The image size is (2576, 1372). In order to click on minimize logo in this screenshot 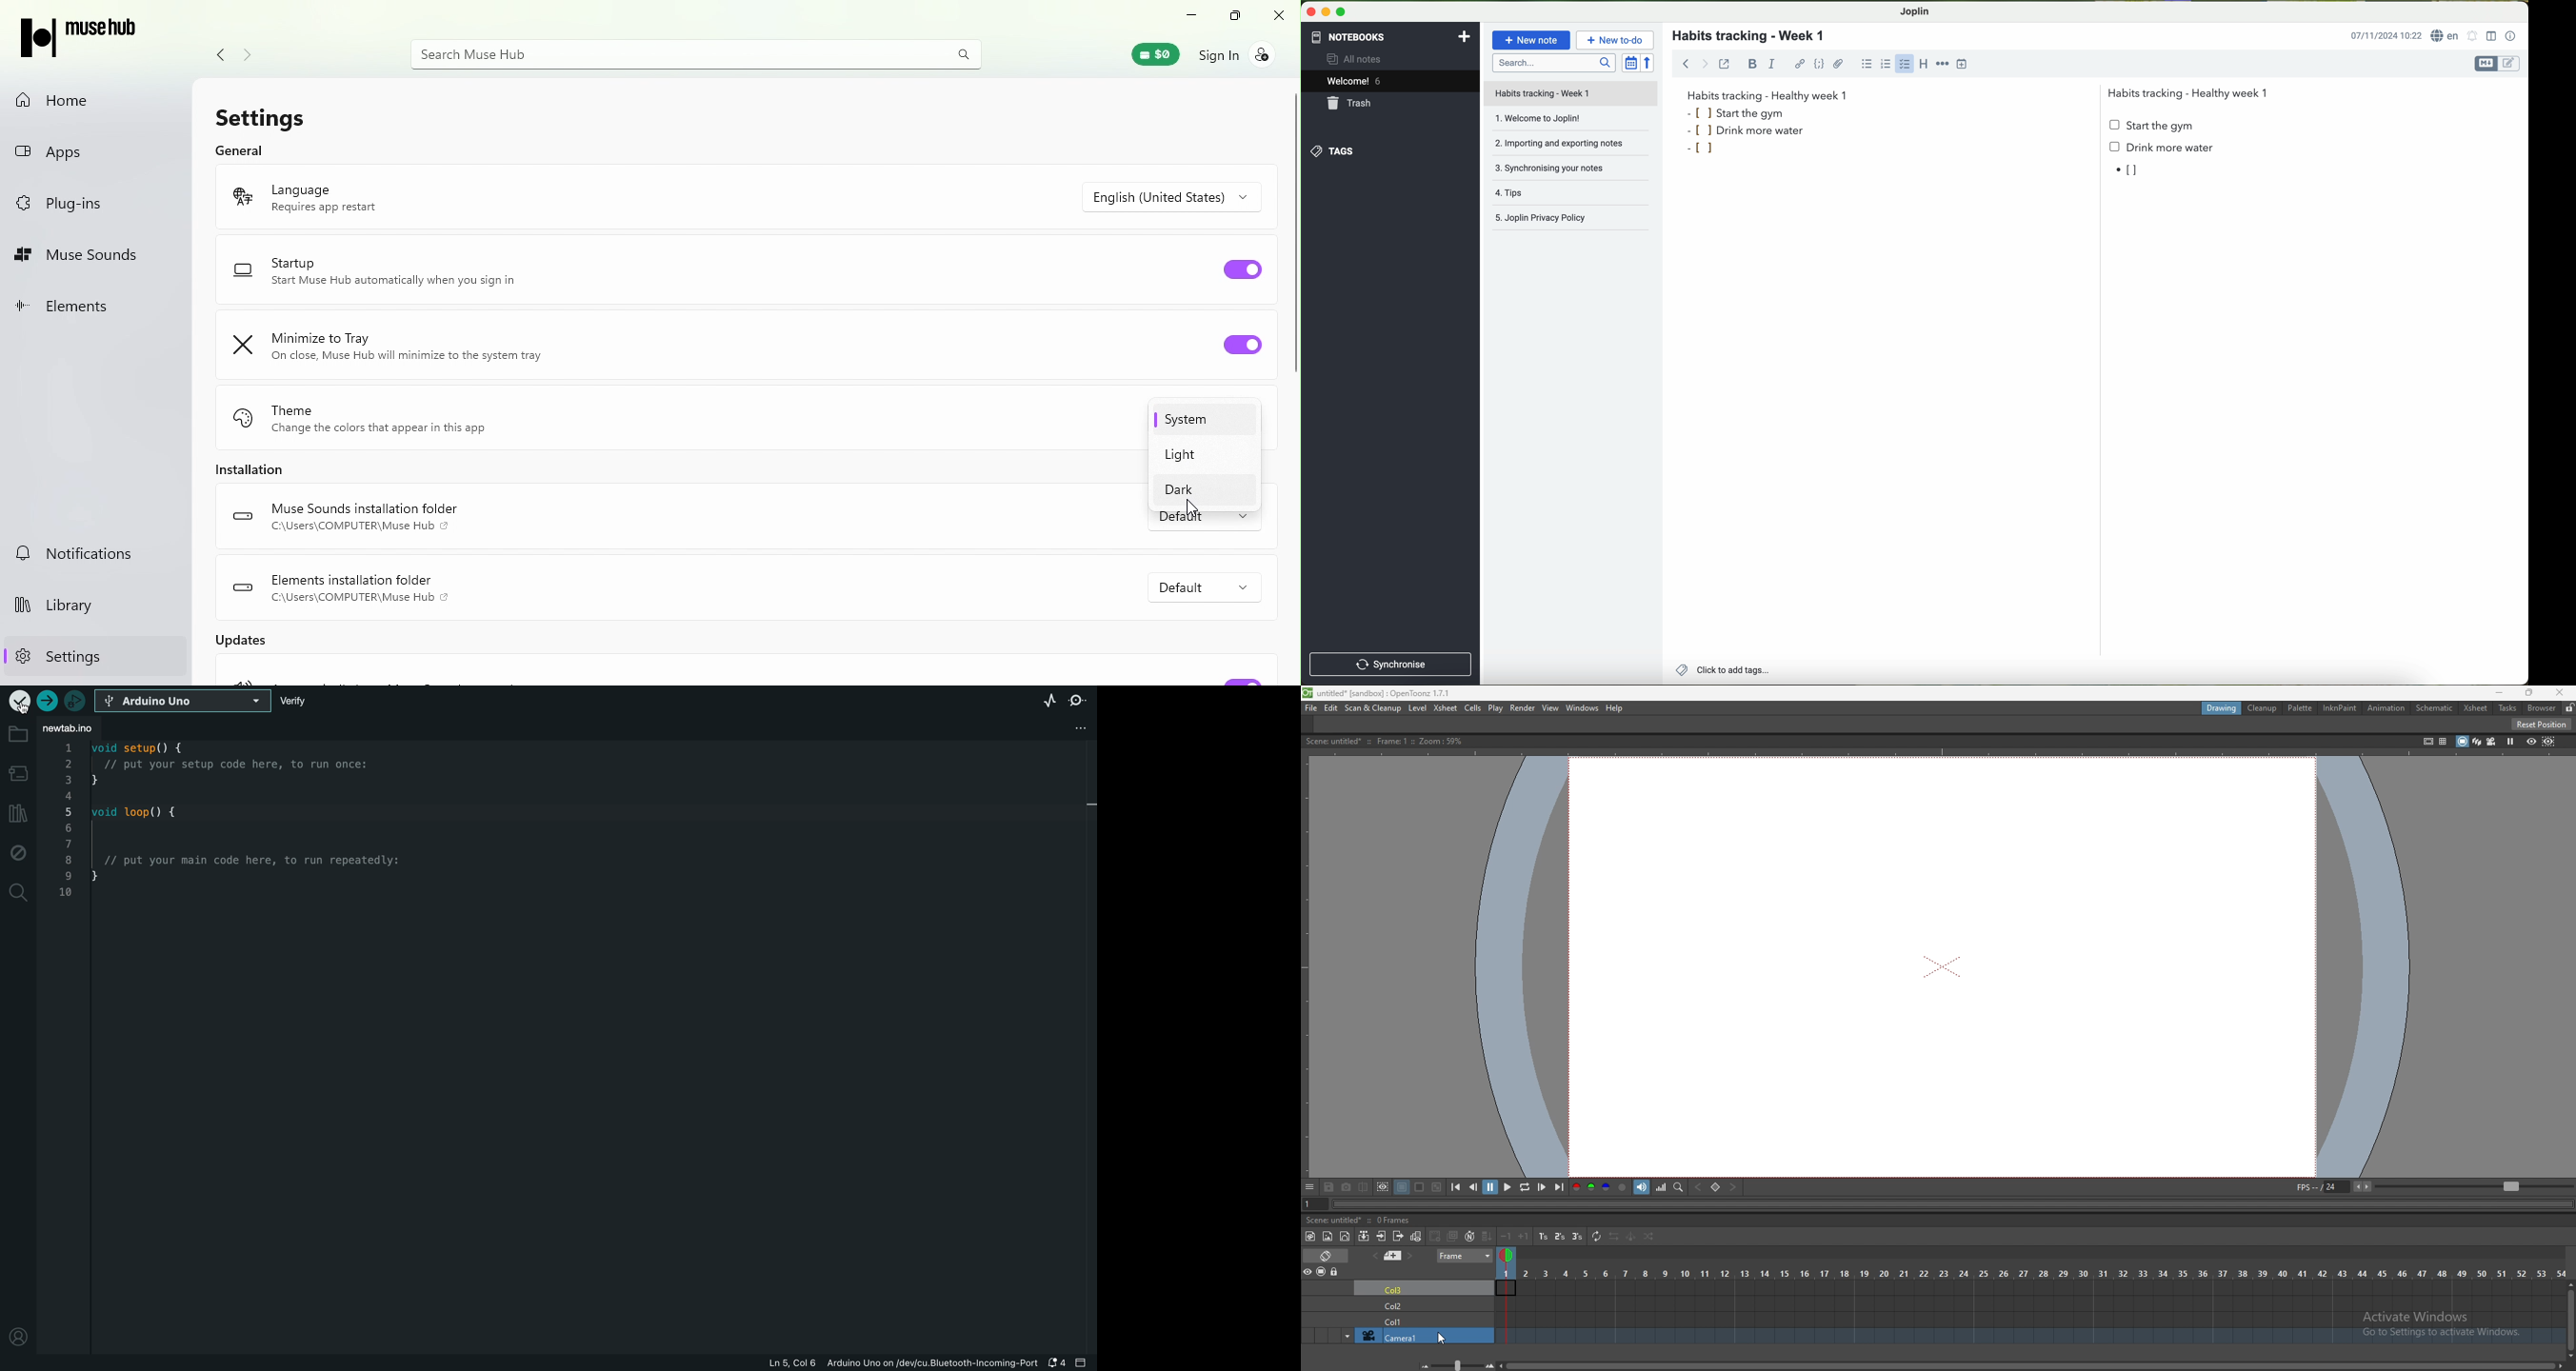, I will do `click(247, 347)`.